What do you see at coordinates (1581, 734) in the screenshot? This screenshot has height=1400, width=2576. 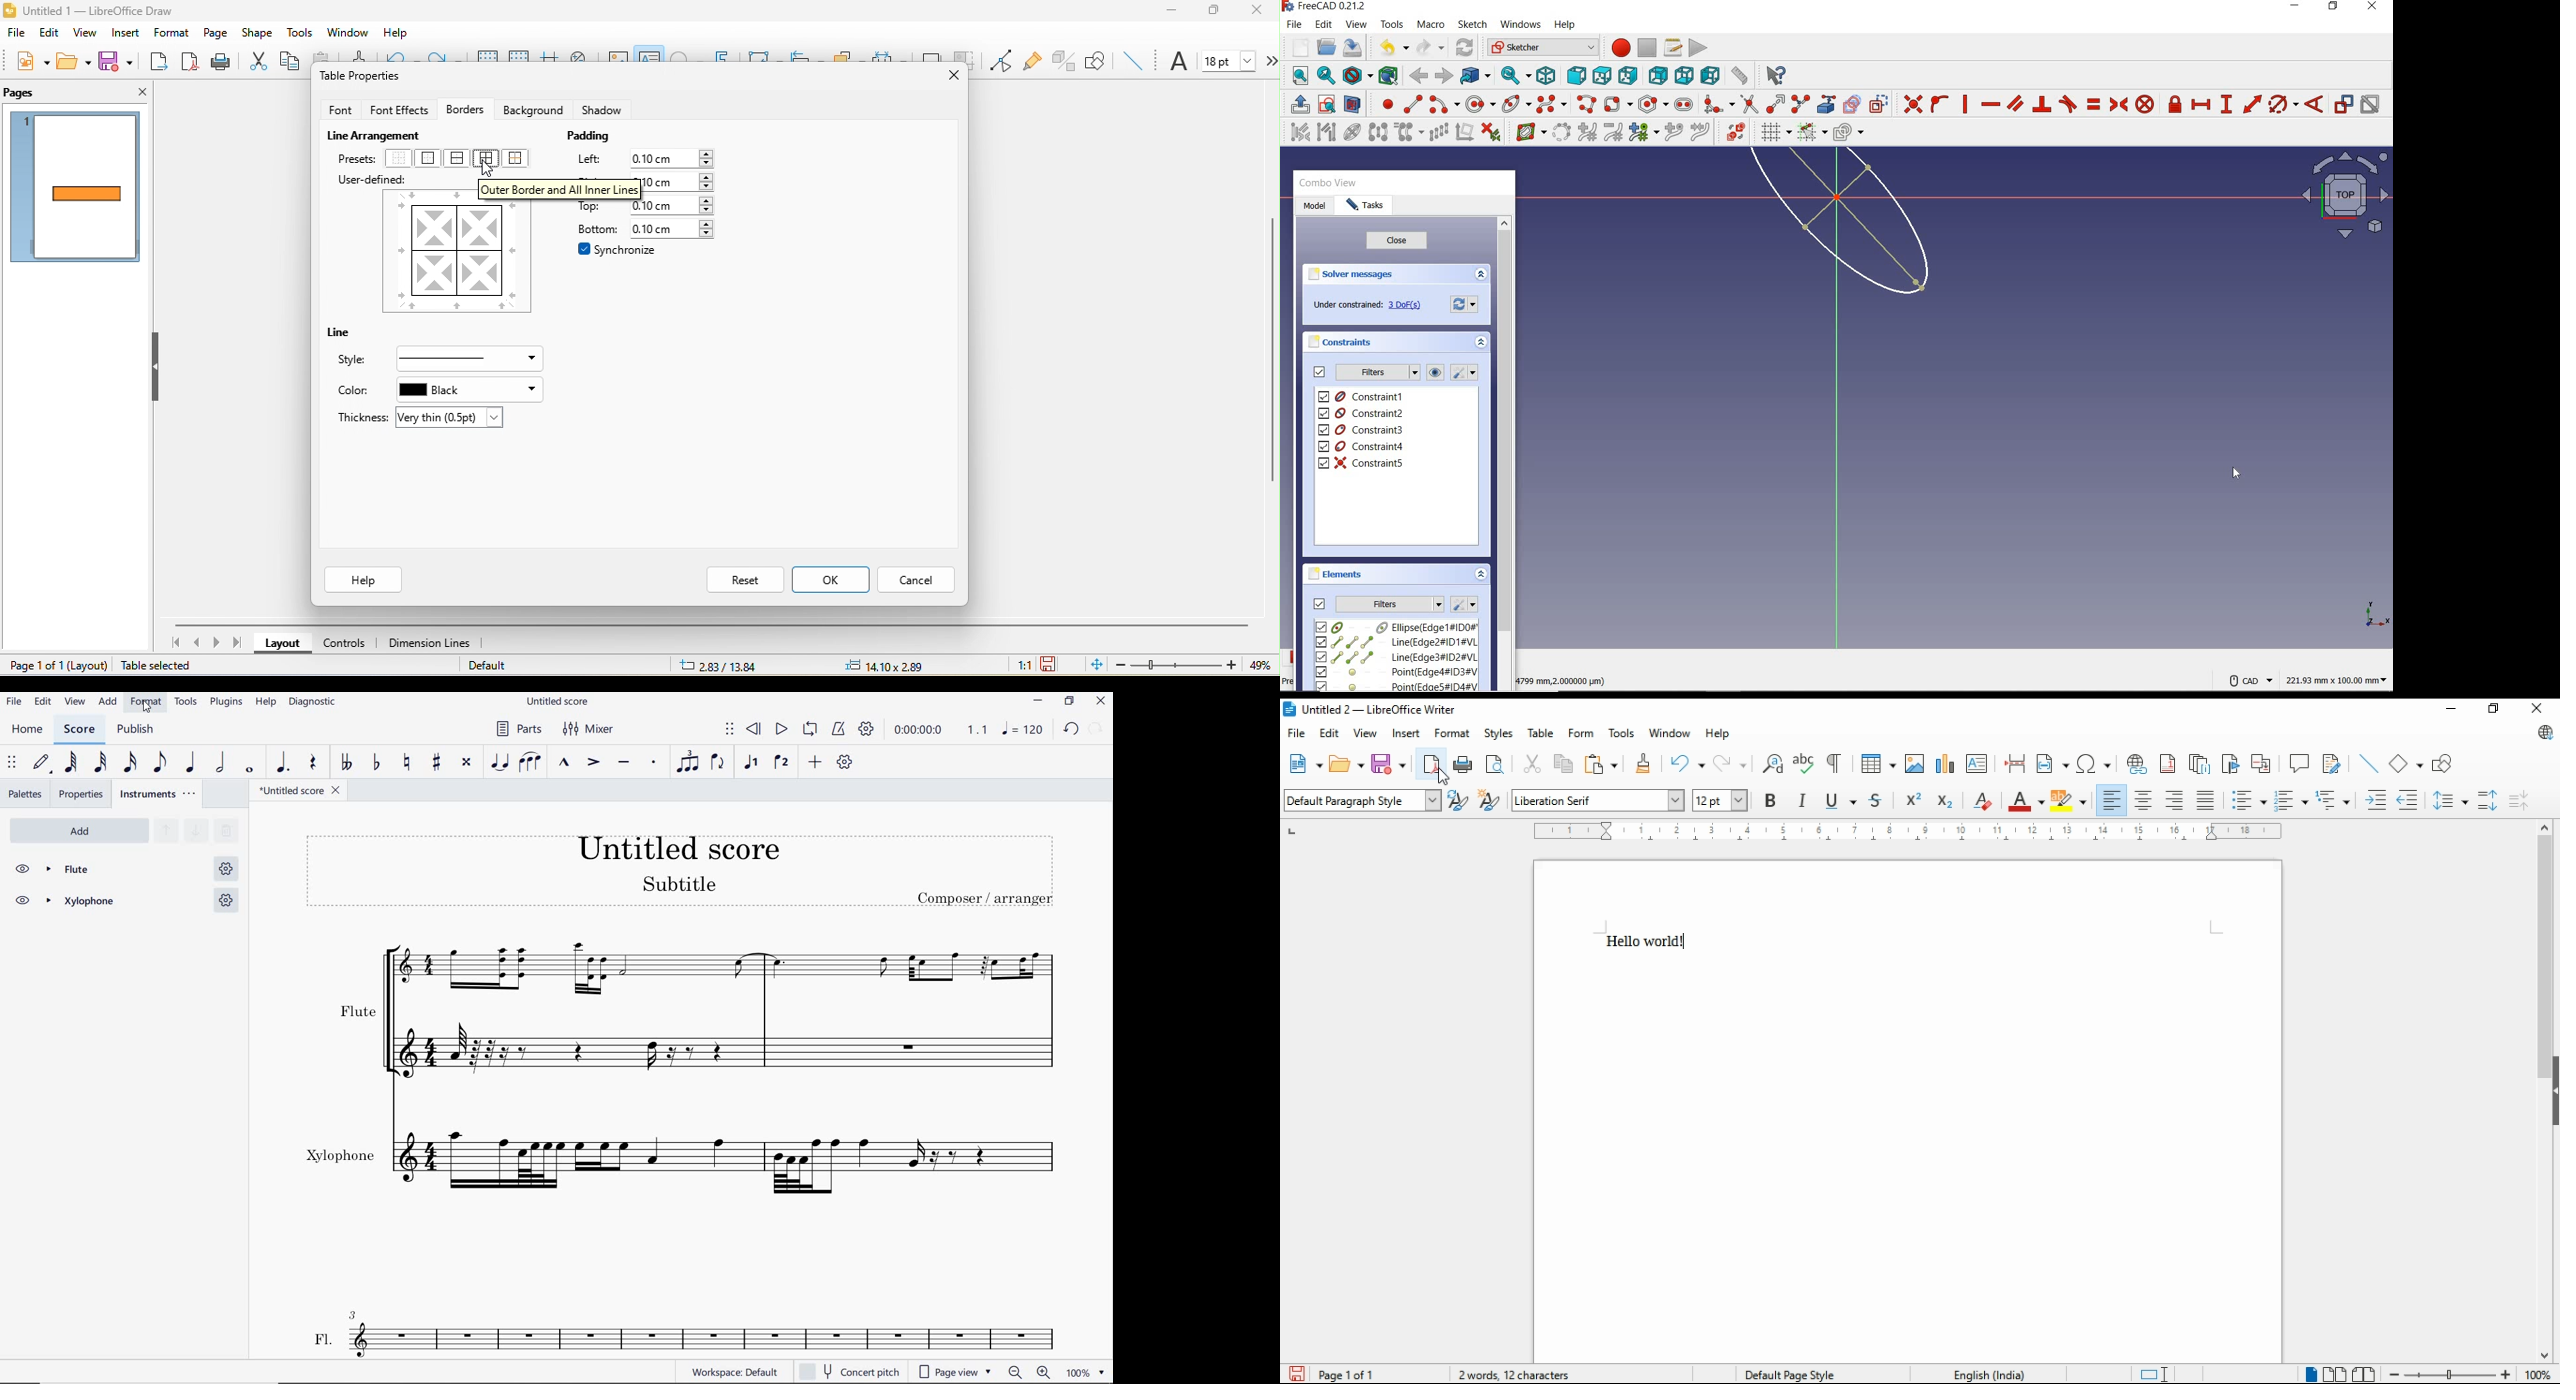 I see `form` at bounding box center [1581, 734].